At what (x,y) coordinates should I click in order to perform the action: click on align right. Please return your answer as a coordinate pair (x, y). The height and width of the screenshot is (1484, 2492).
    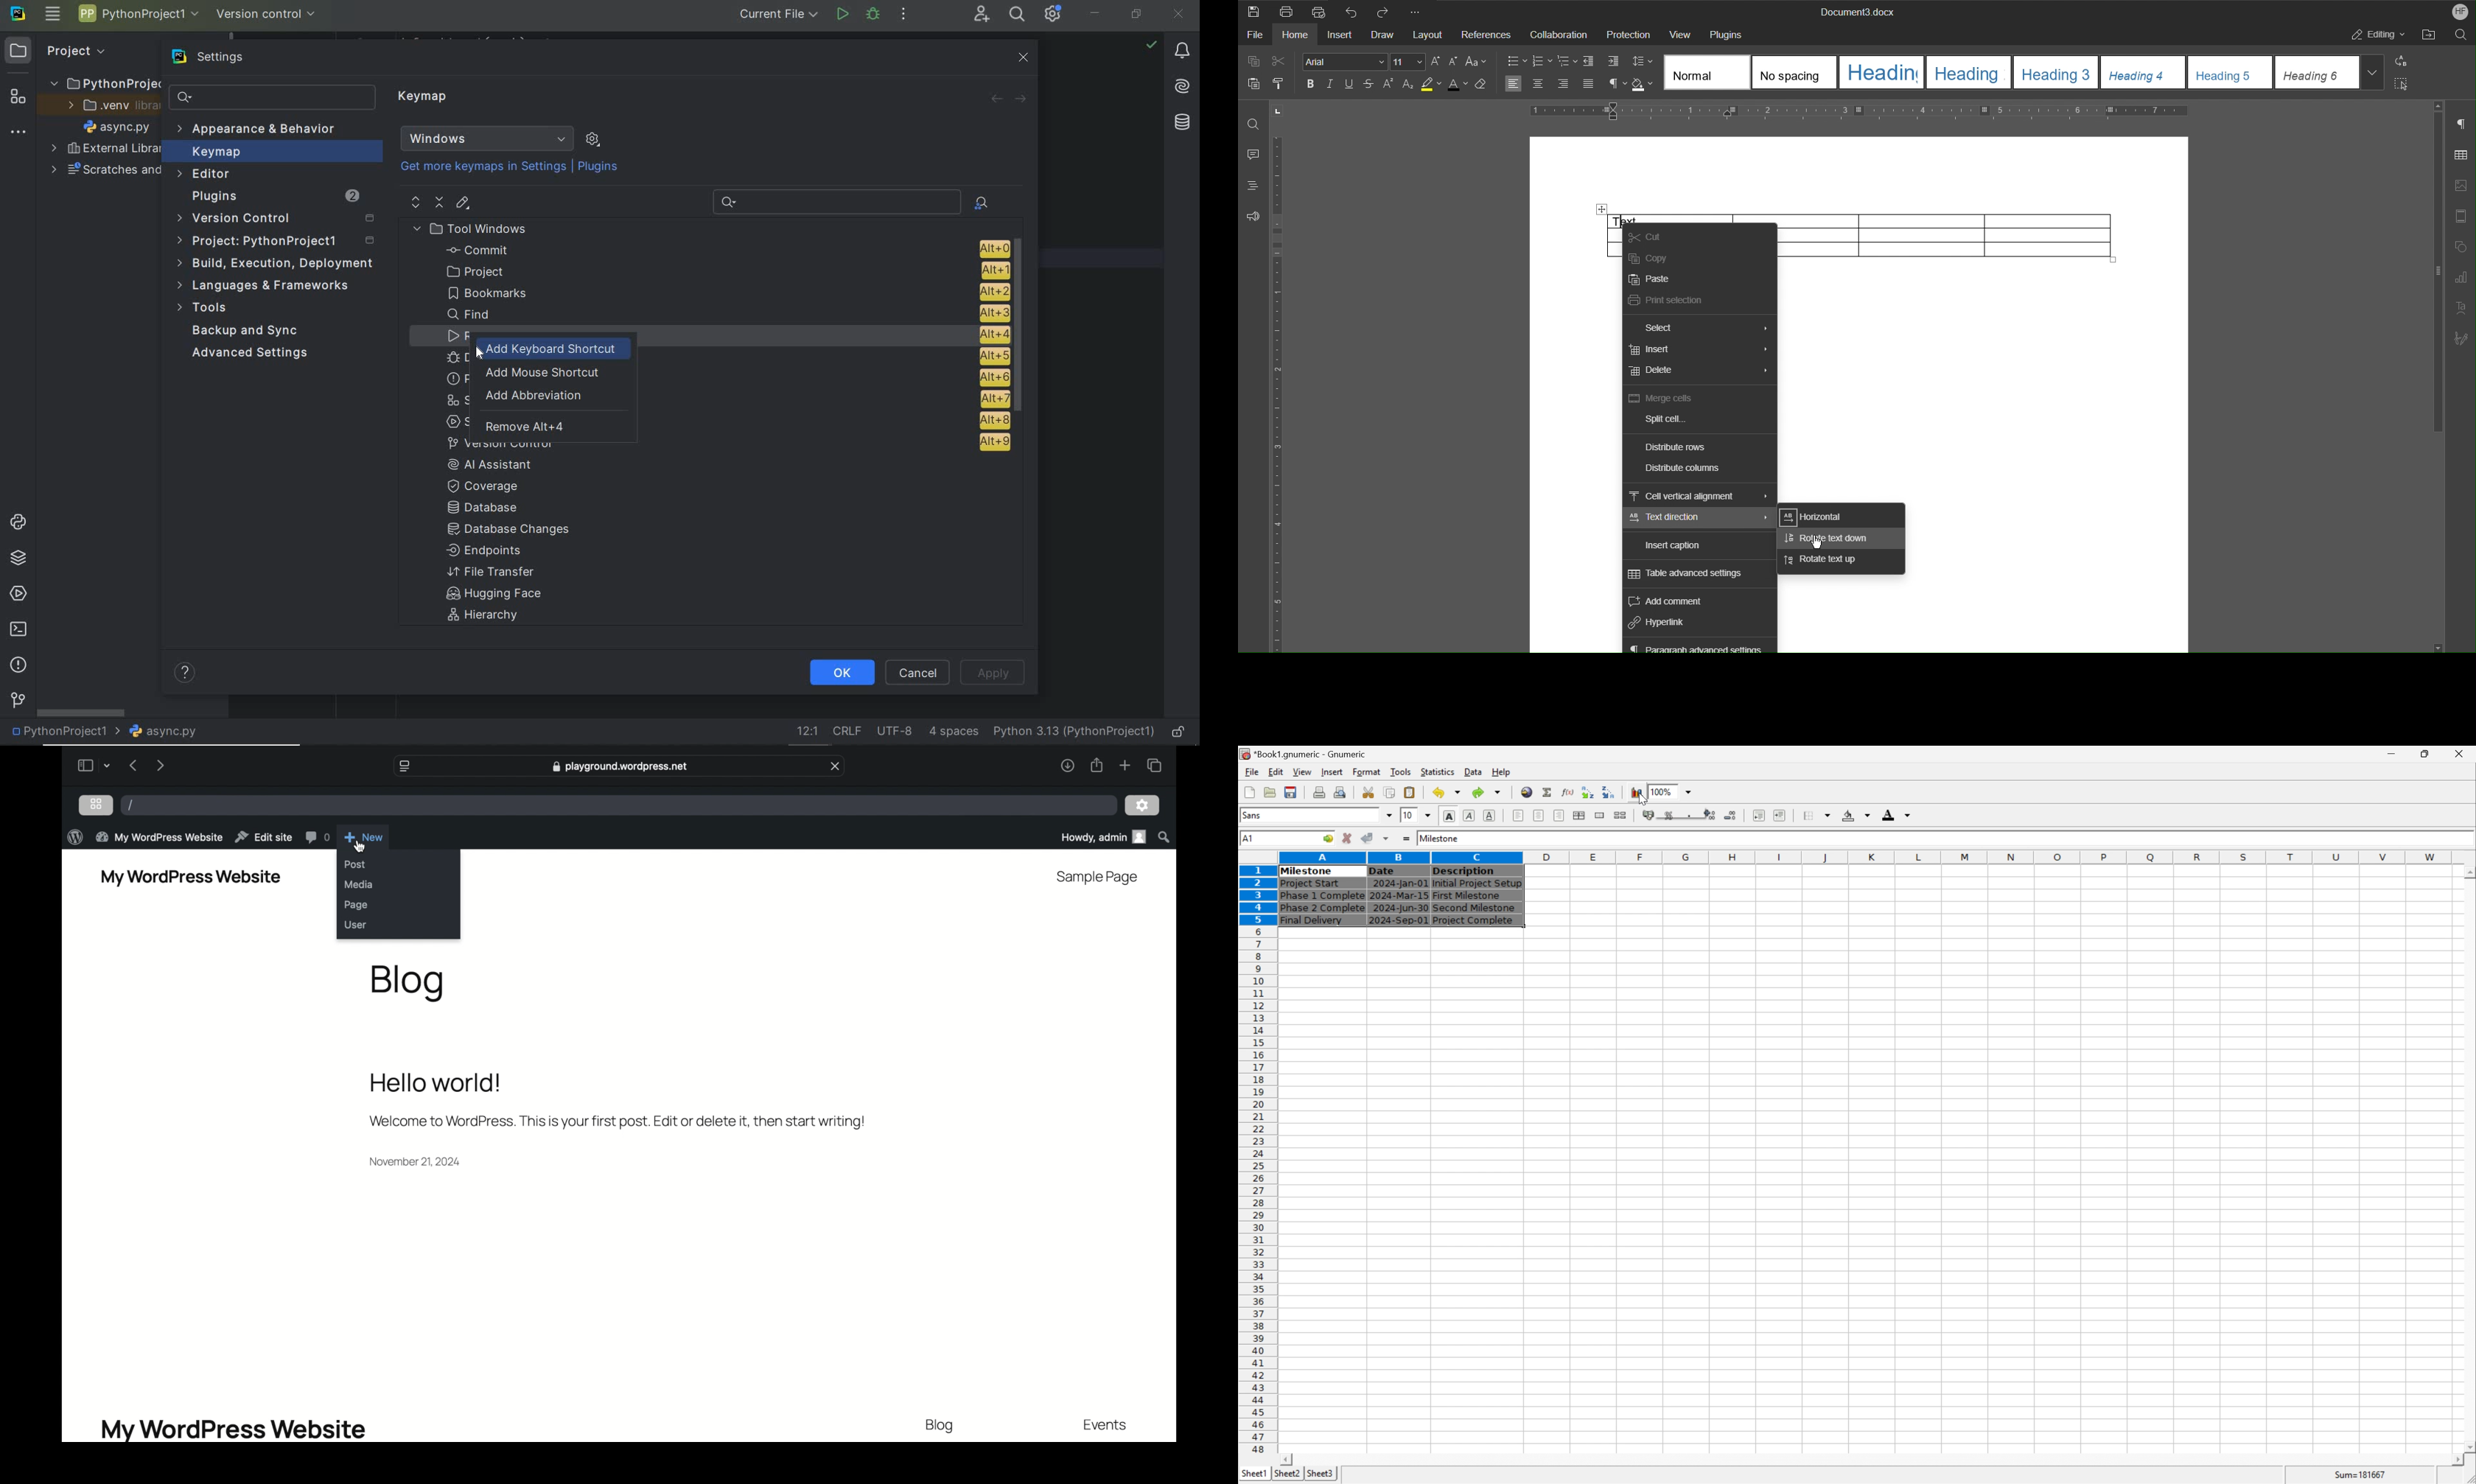
    Looking at the image, I should click on (1558, 816).